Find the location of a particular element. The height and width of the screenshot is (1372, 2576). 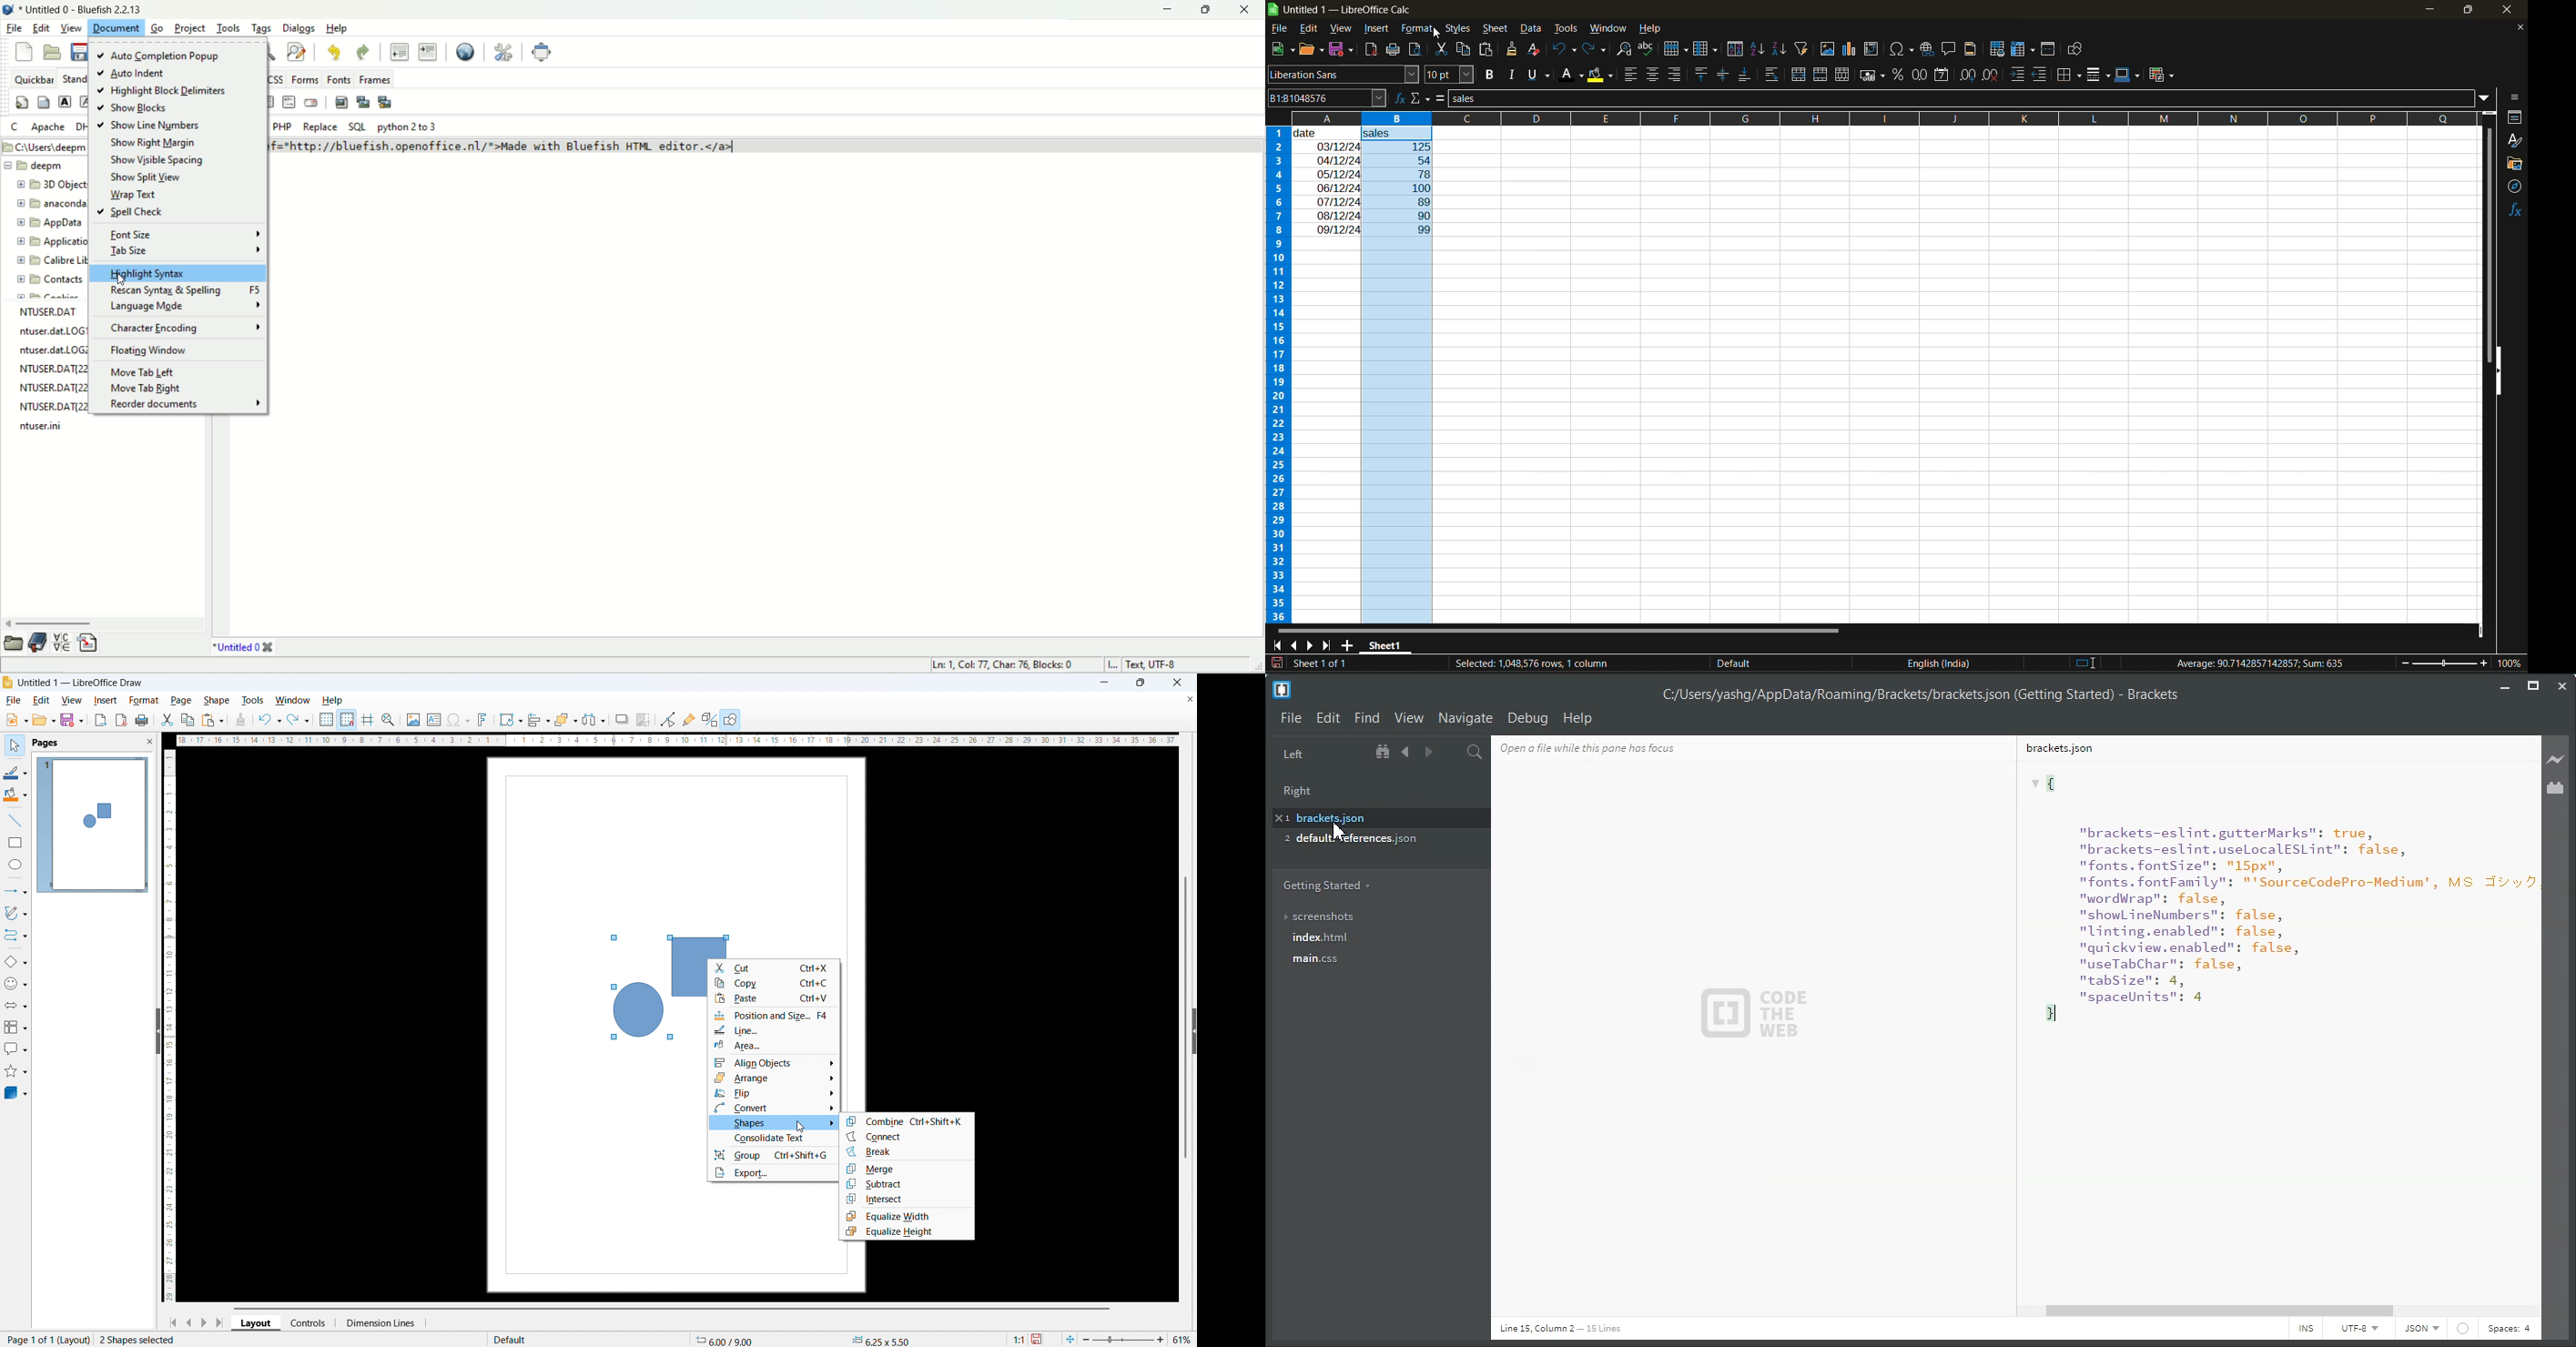

view is located at coordinates (72, 701).